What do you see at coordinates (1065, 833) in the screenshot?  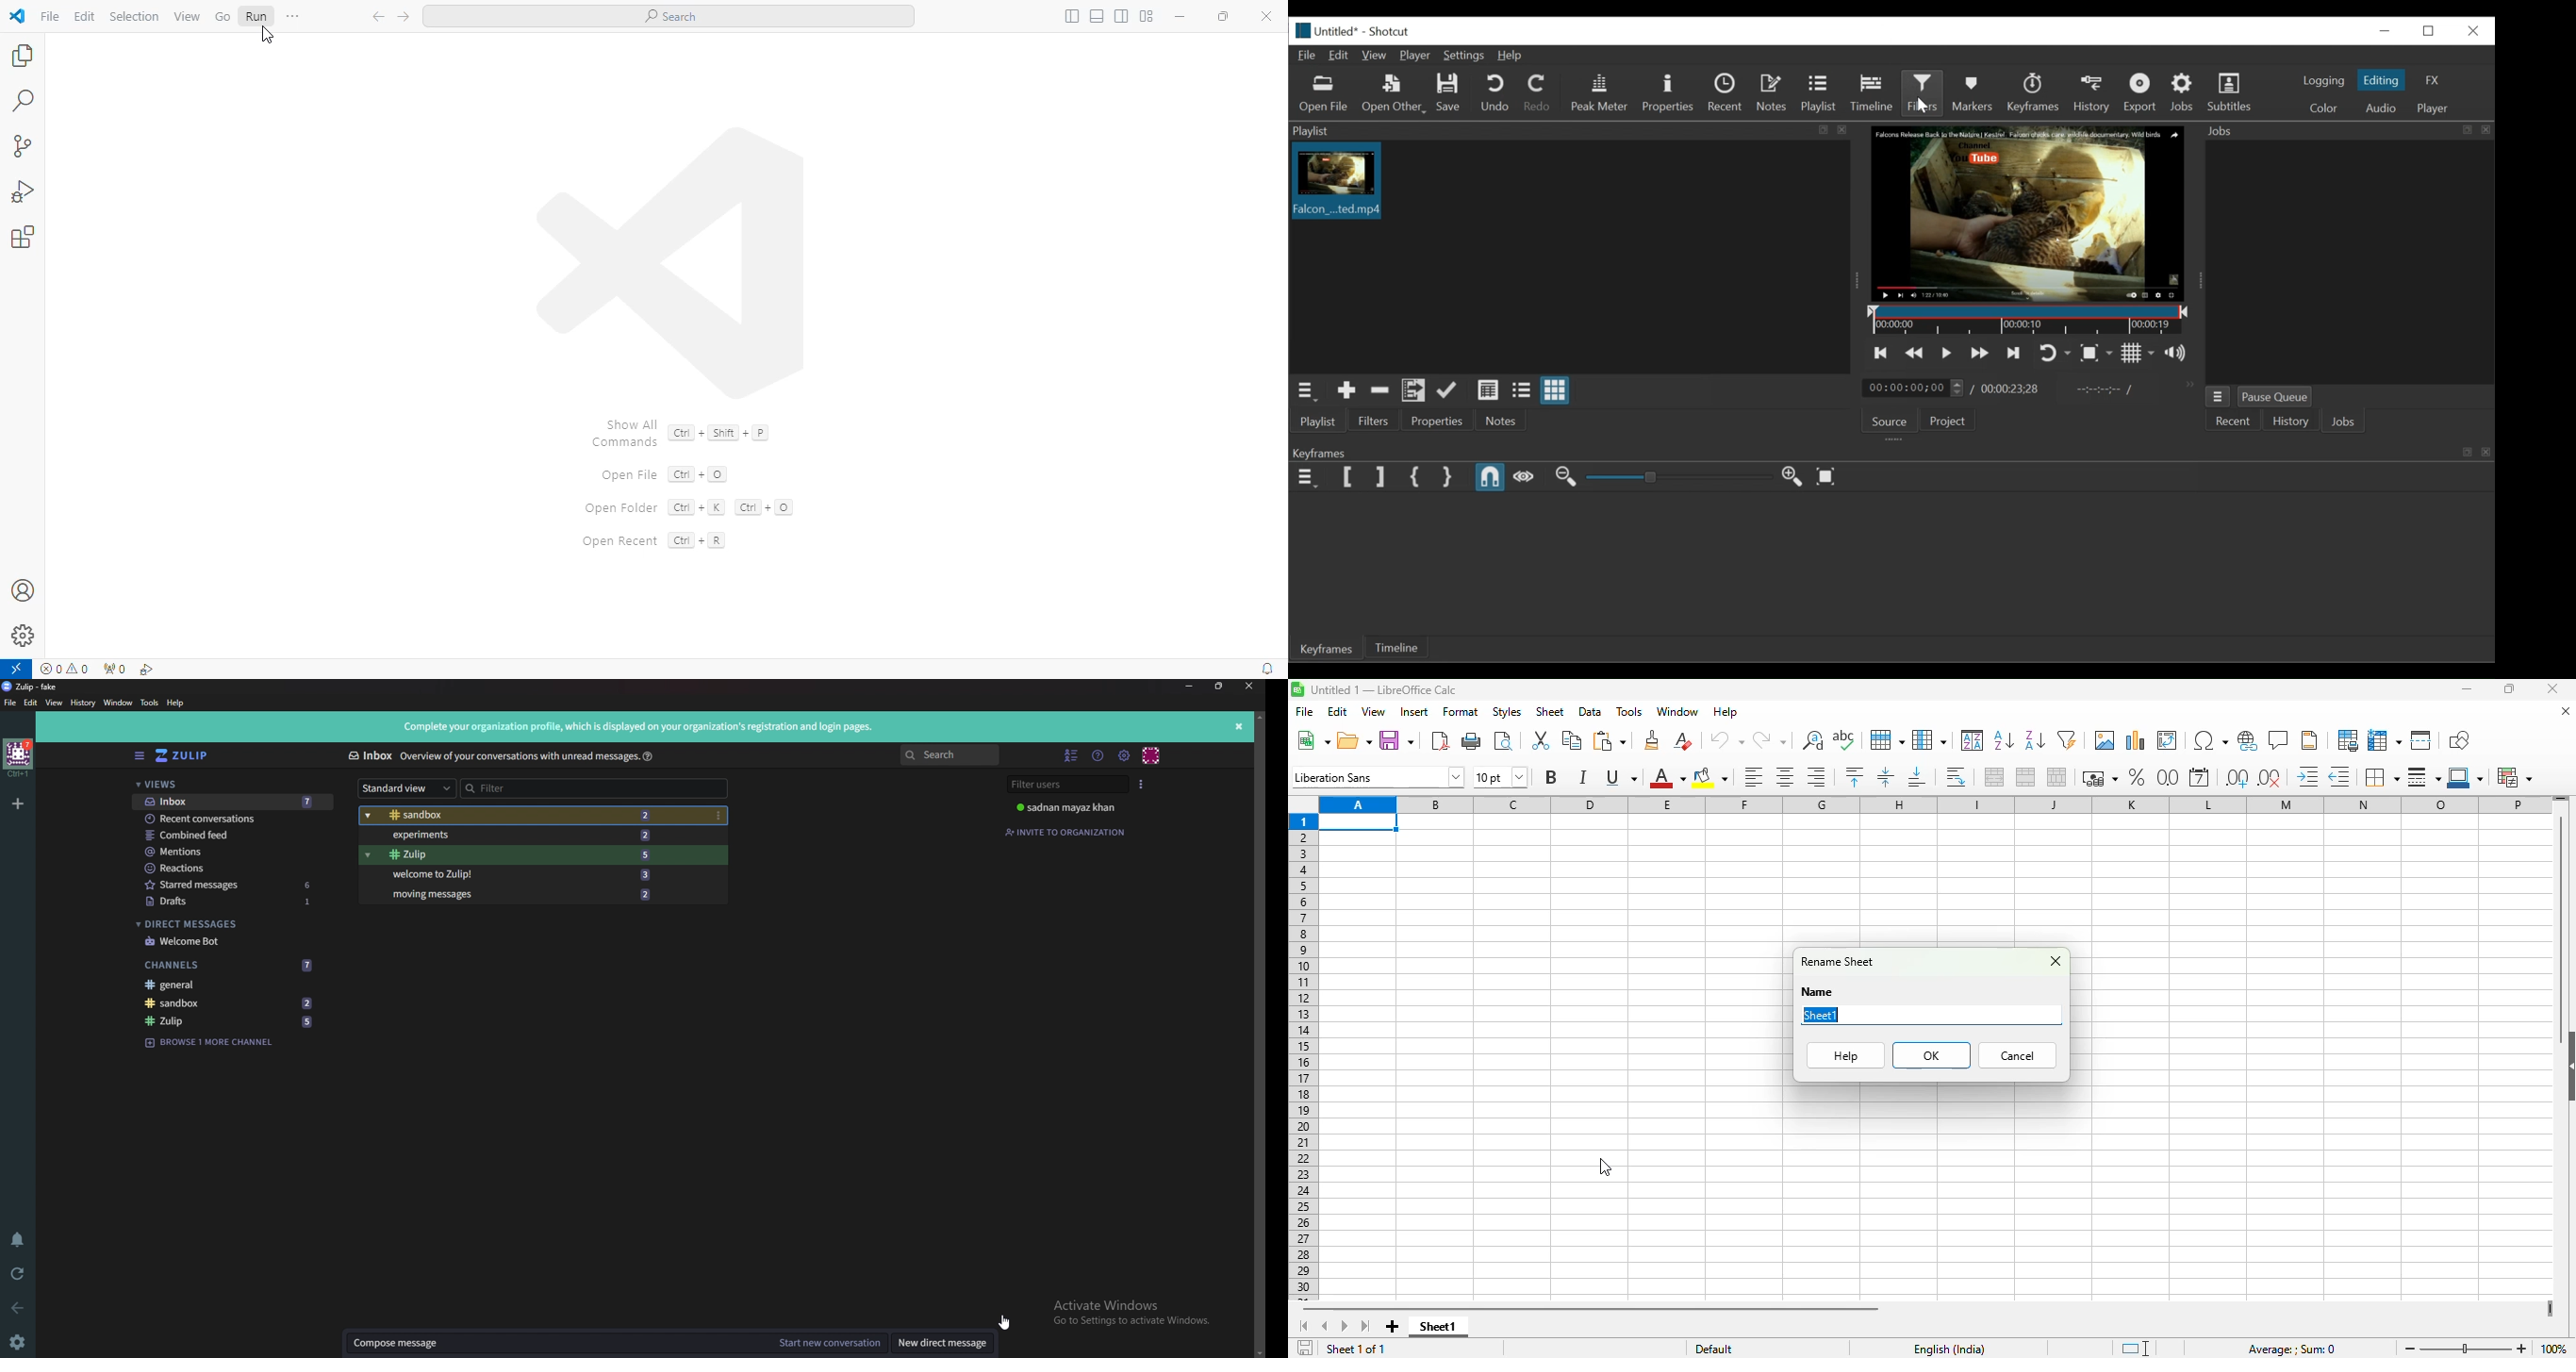 I see `Invite organization` at bounding box center [1065, 833].